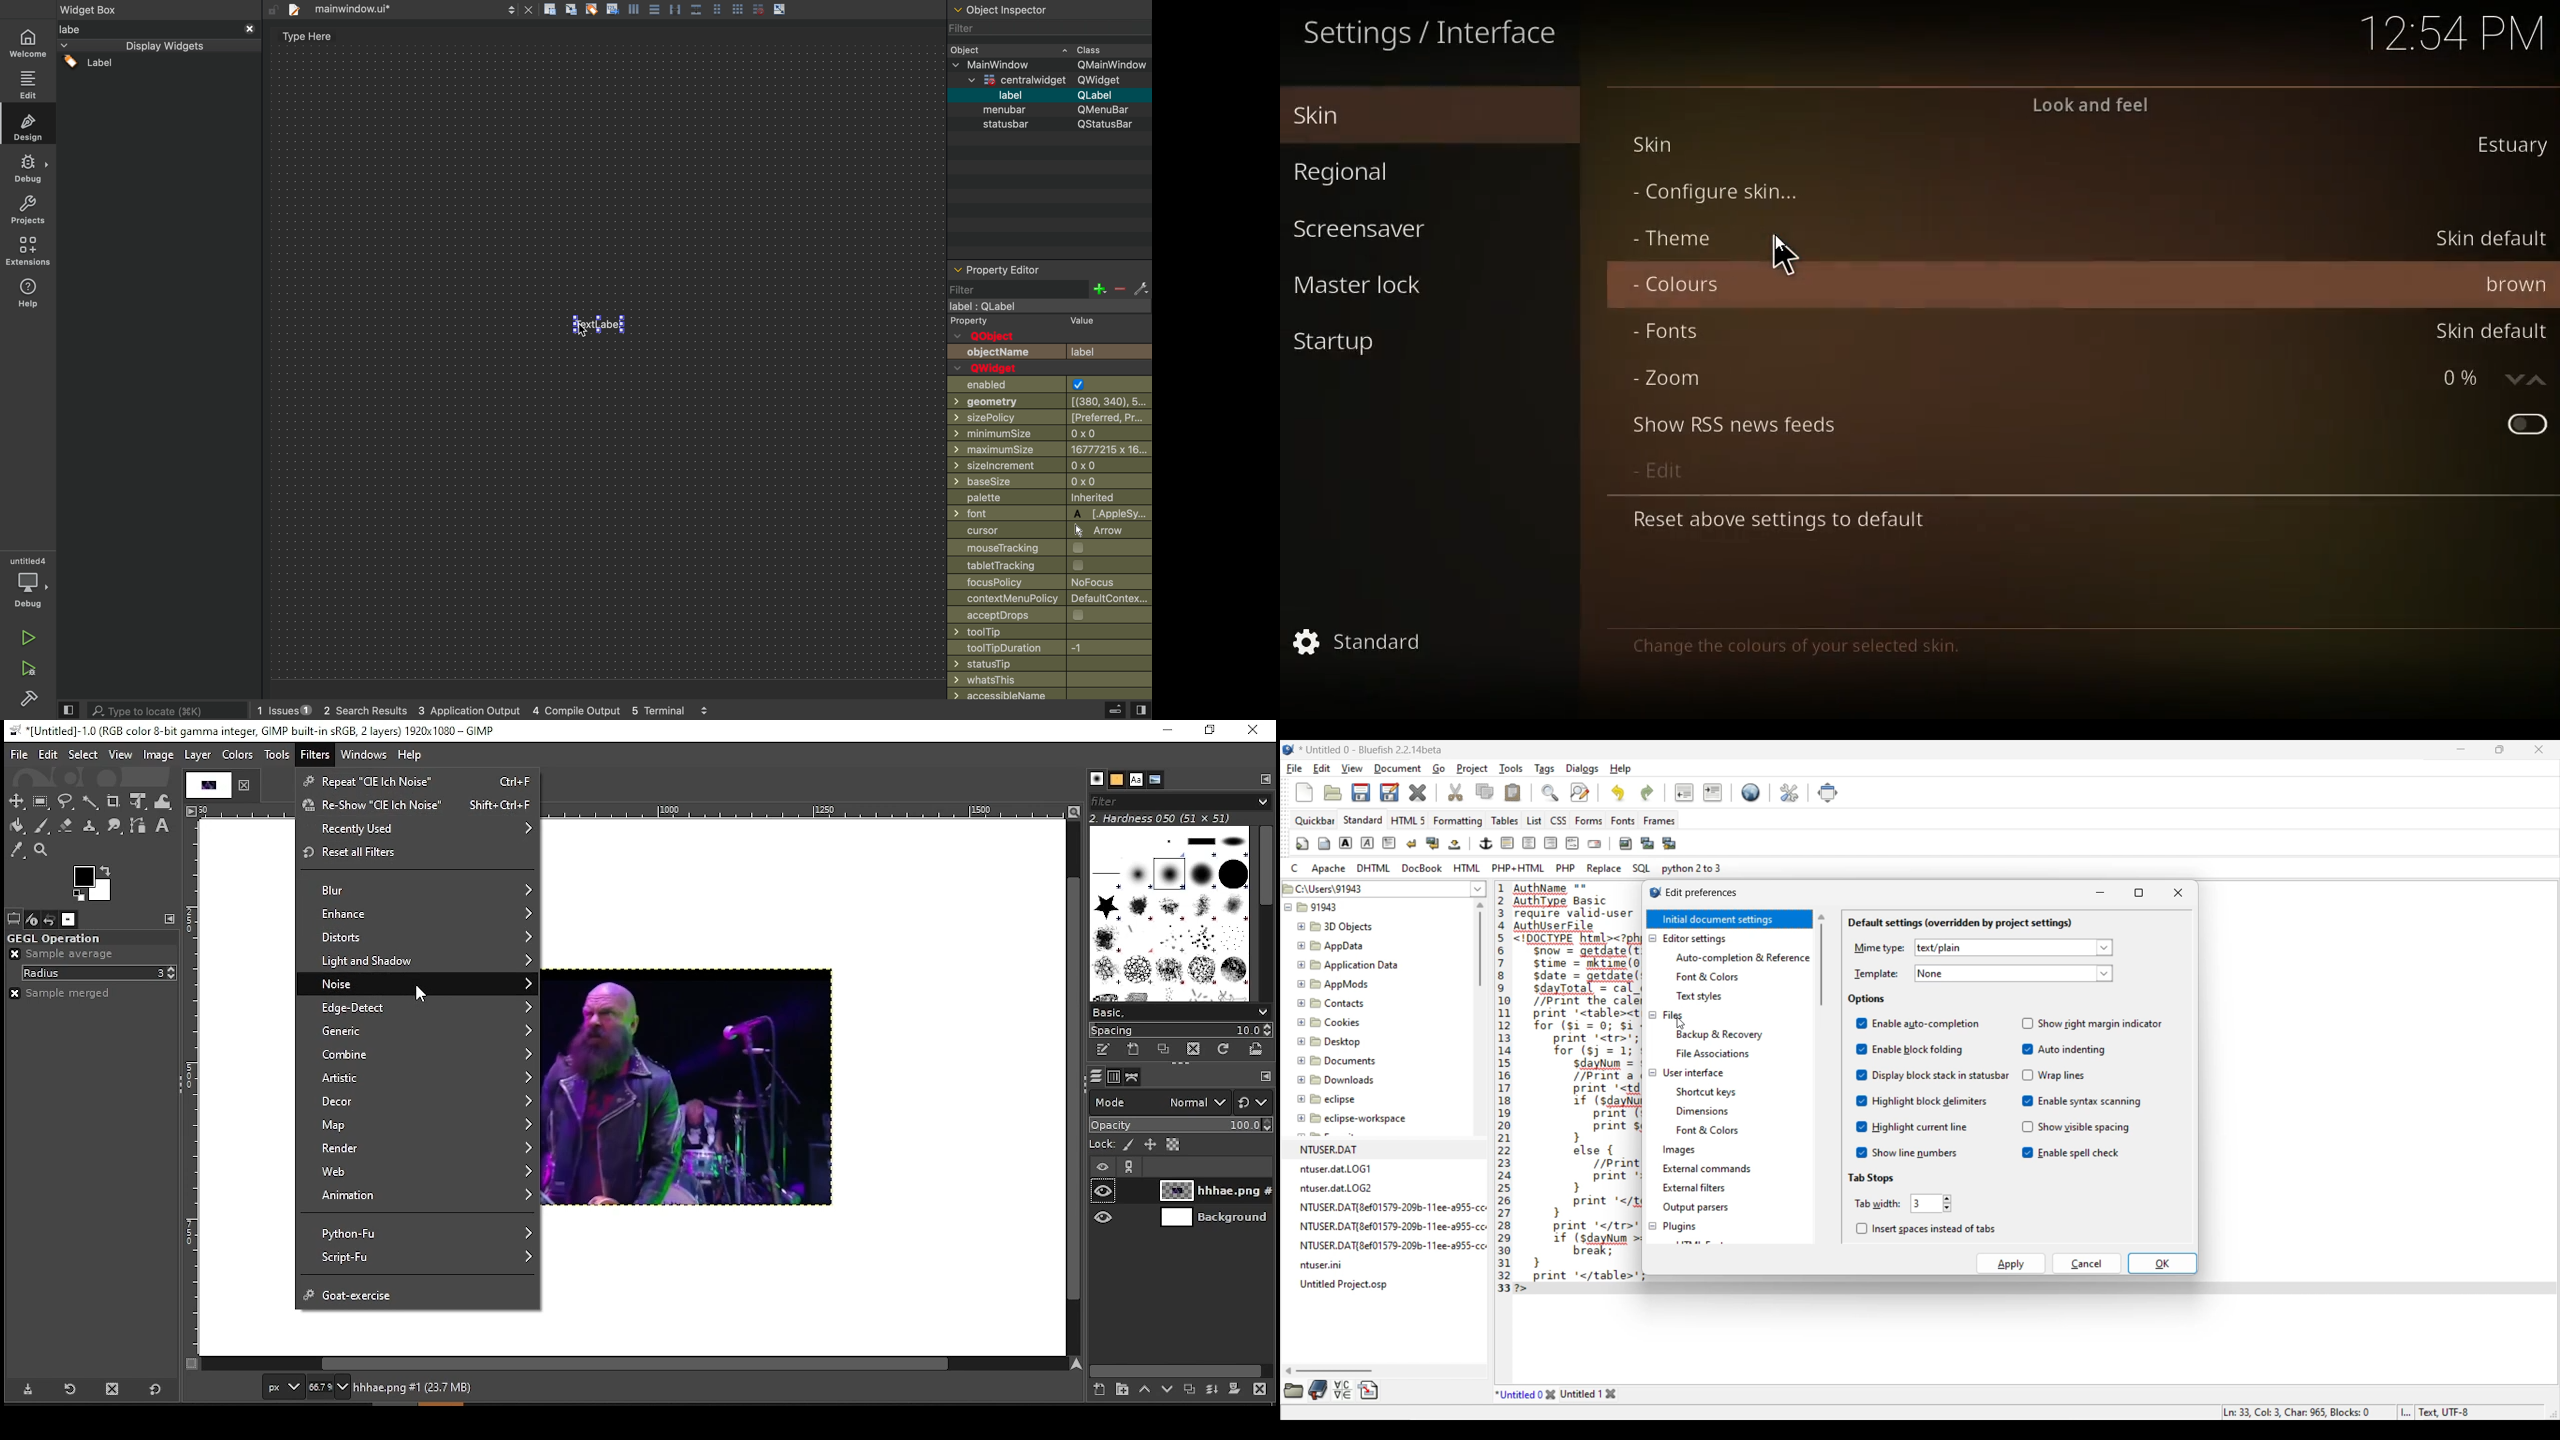 Image resolution: width=2576 pixels, height=1456 pixels. Describe the element at coordinates (365, 754) in the screenshot. I see `windows` at that location.